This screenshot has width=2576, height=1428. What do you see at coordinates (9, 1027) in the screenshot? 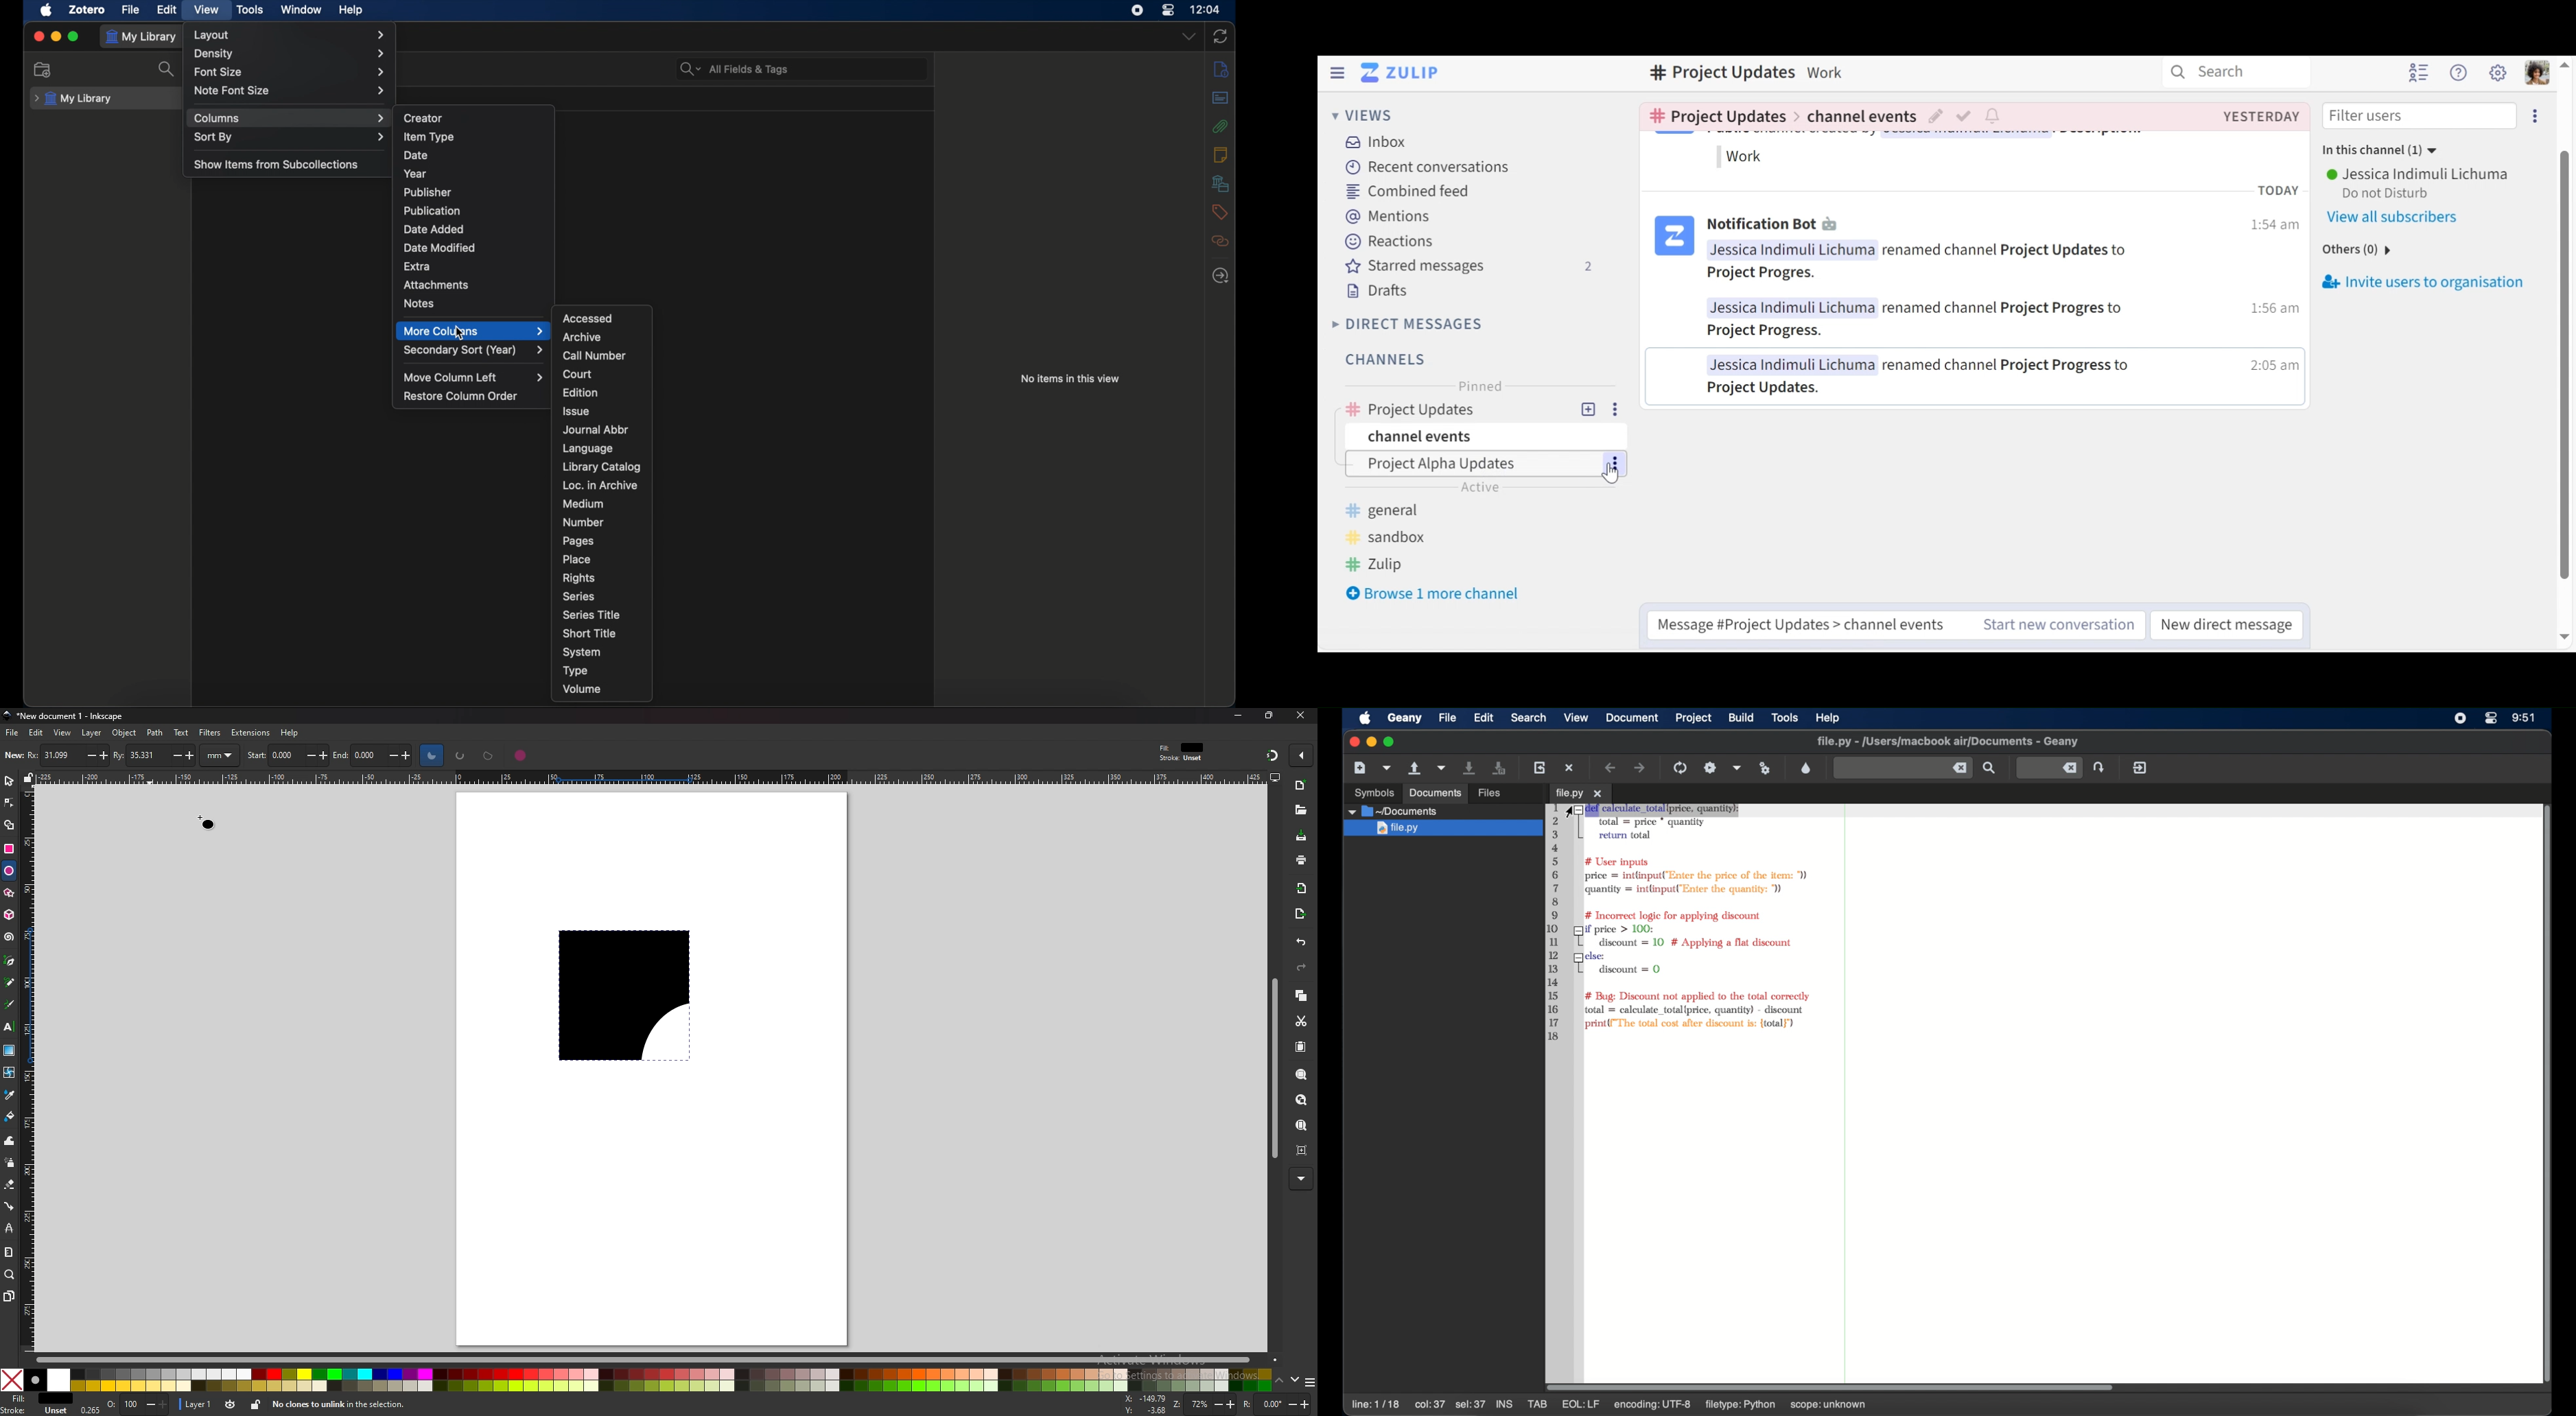
I see `text` at bounding box center [9, 1027].